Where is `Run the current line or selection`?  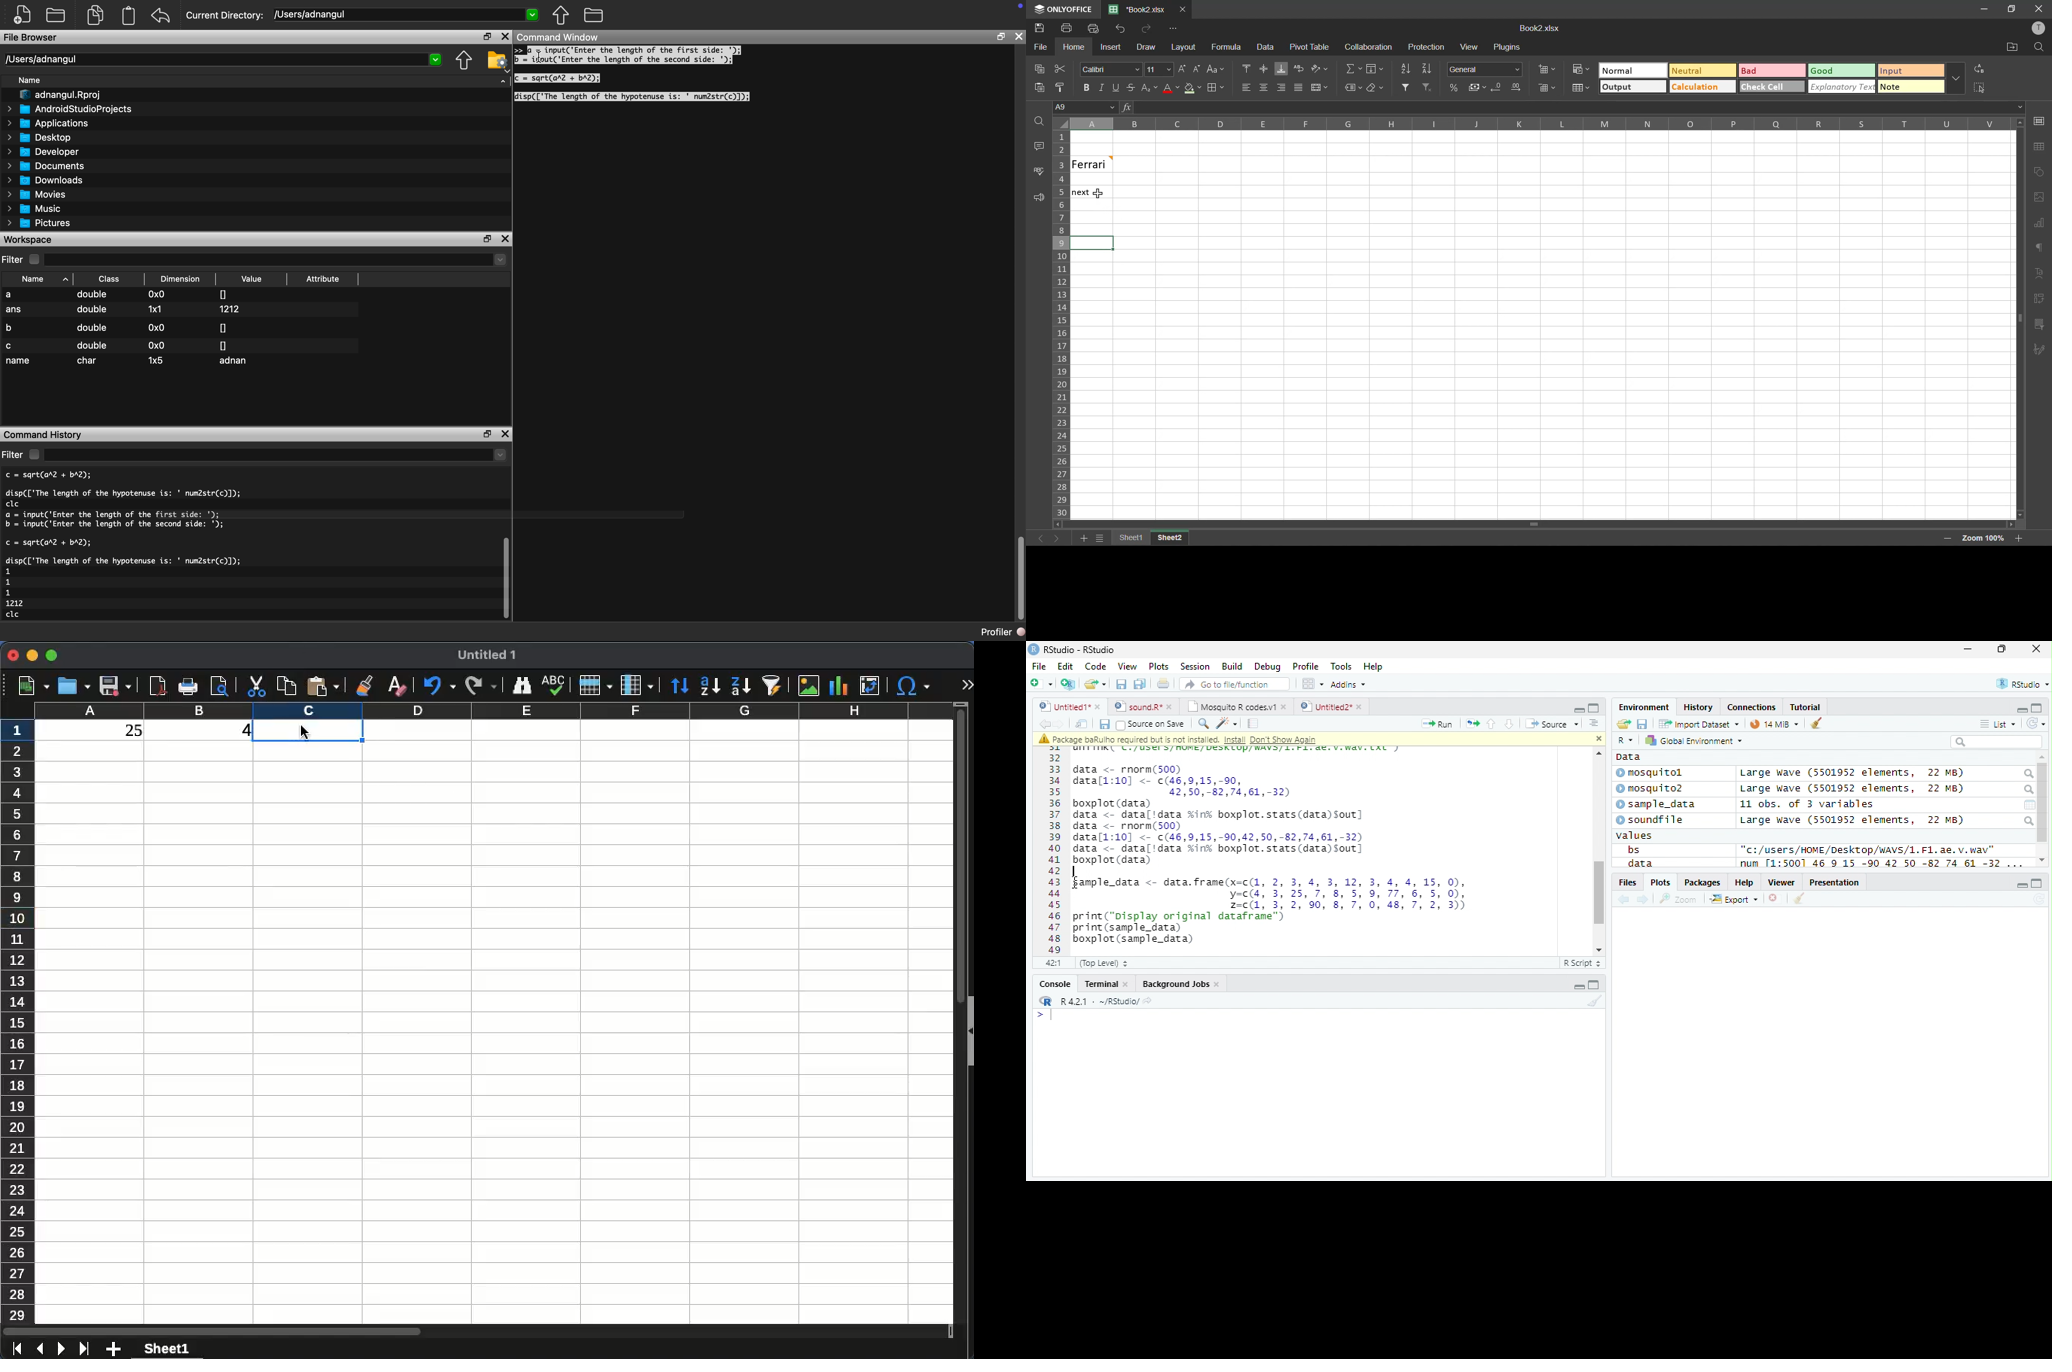
Run the current line or selection is located at coordinates (1437, 725).